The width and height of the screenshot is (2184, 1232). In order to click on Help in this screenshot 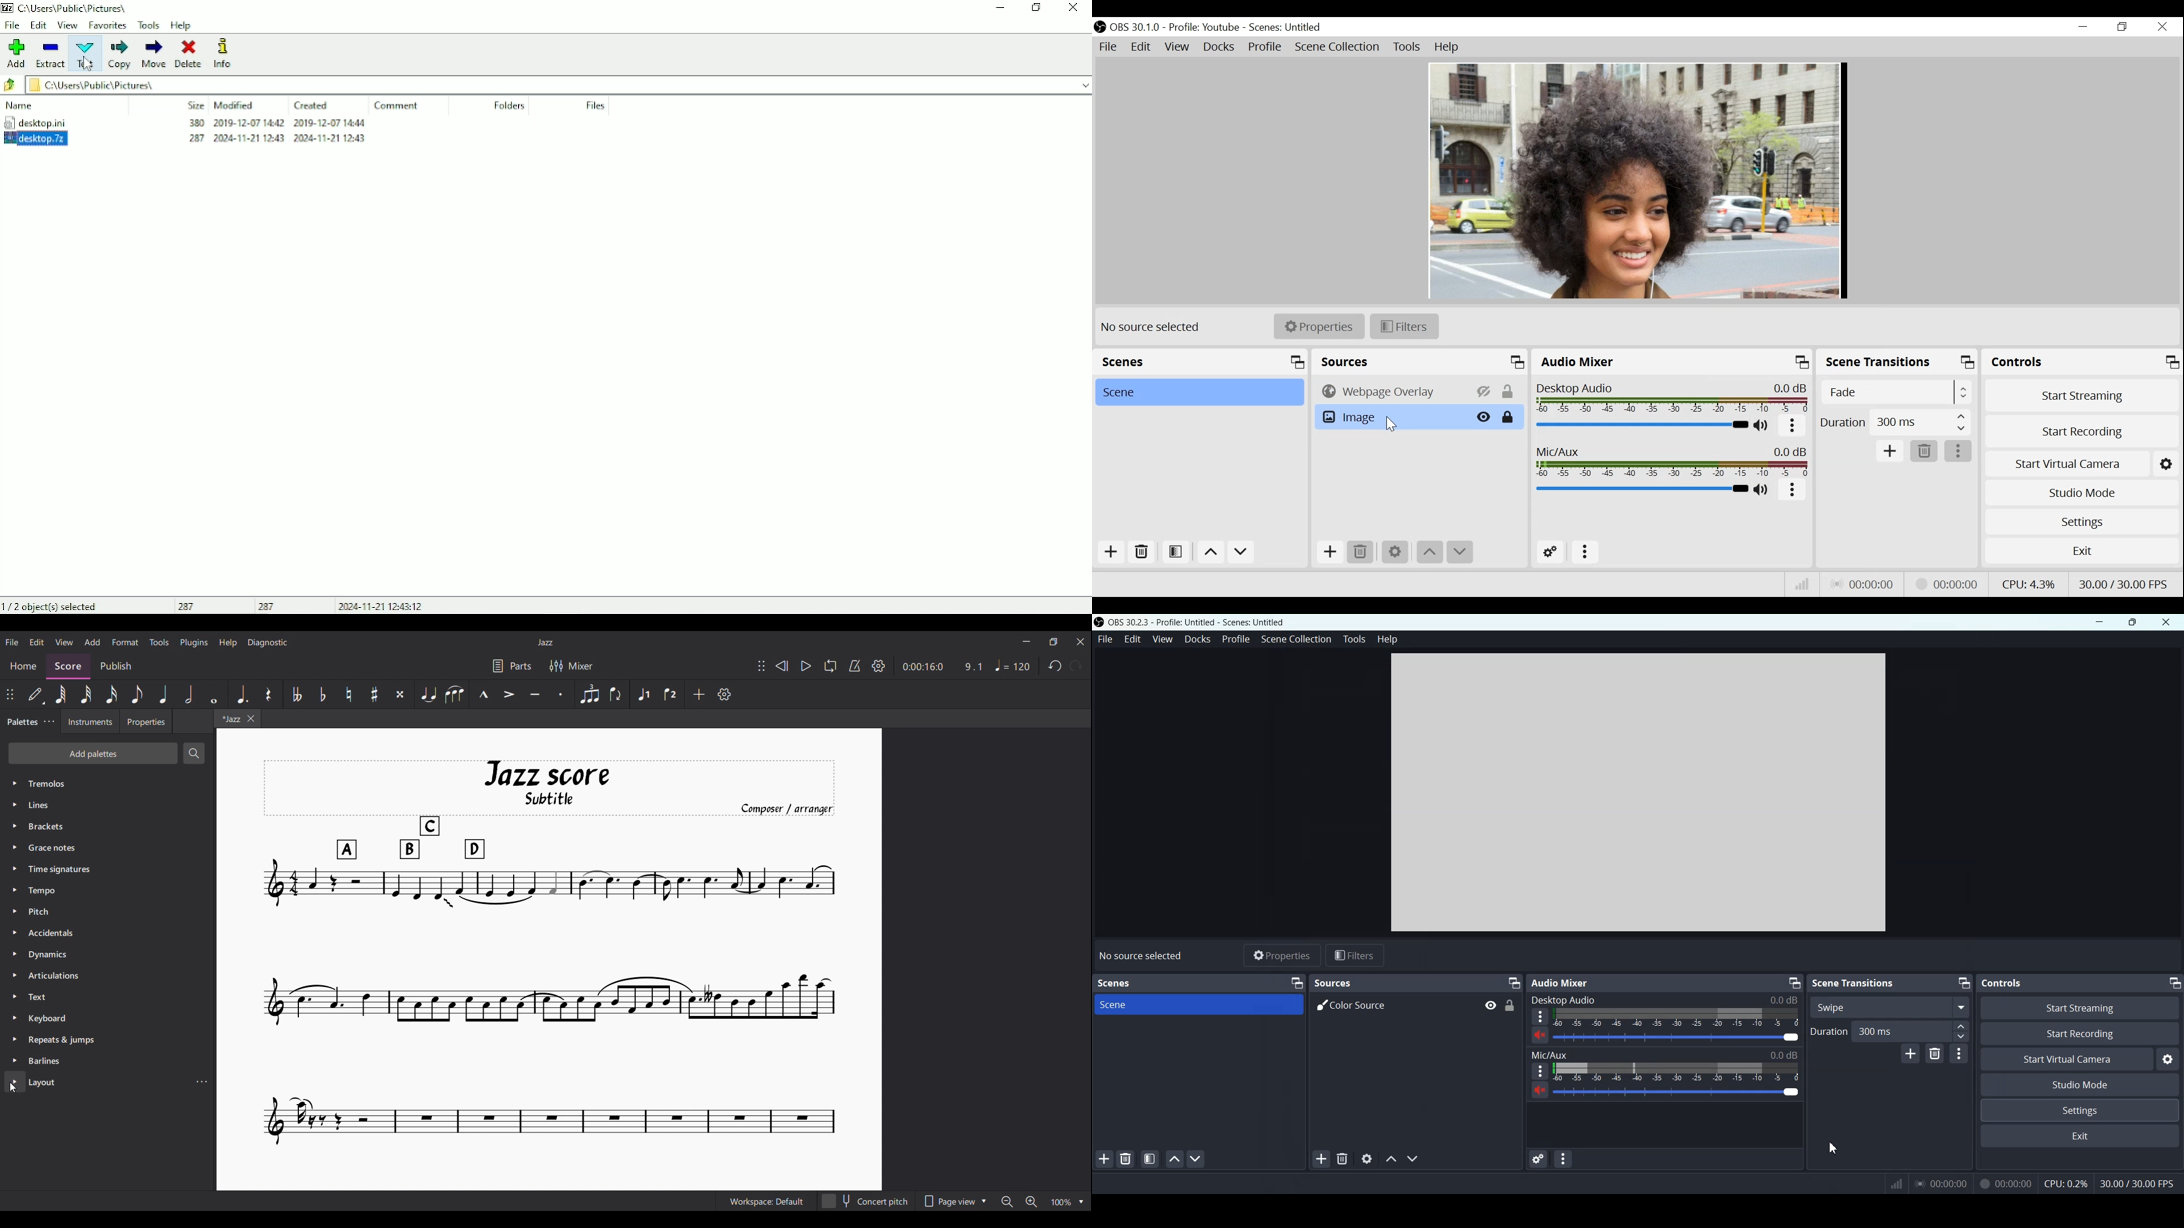, I will do `click(1449, 48)`.